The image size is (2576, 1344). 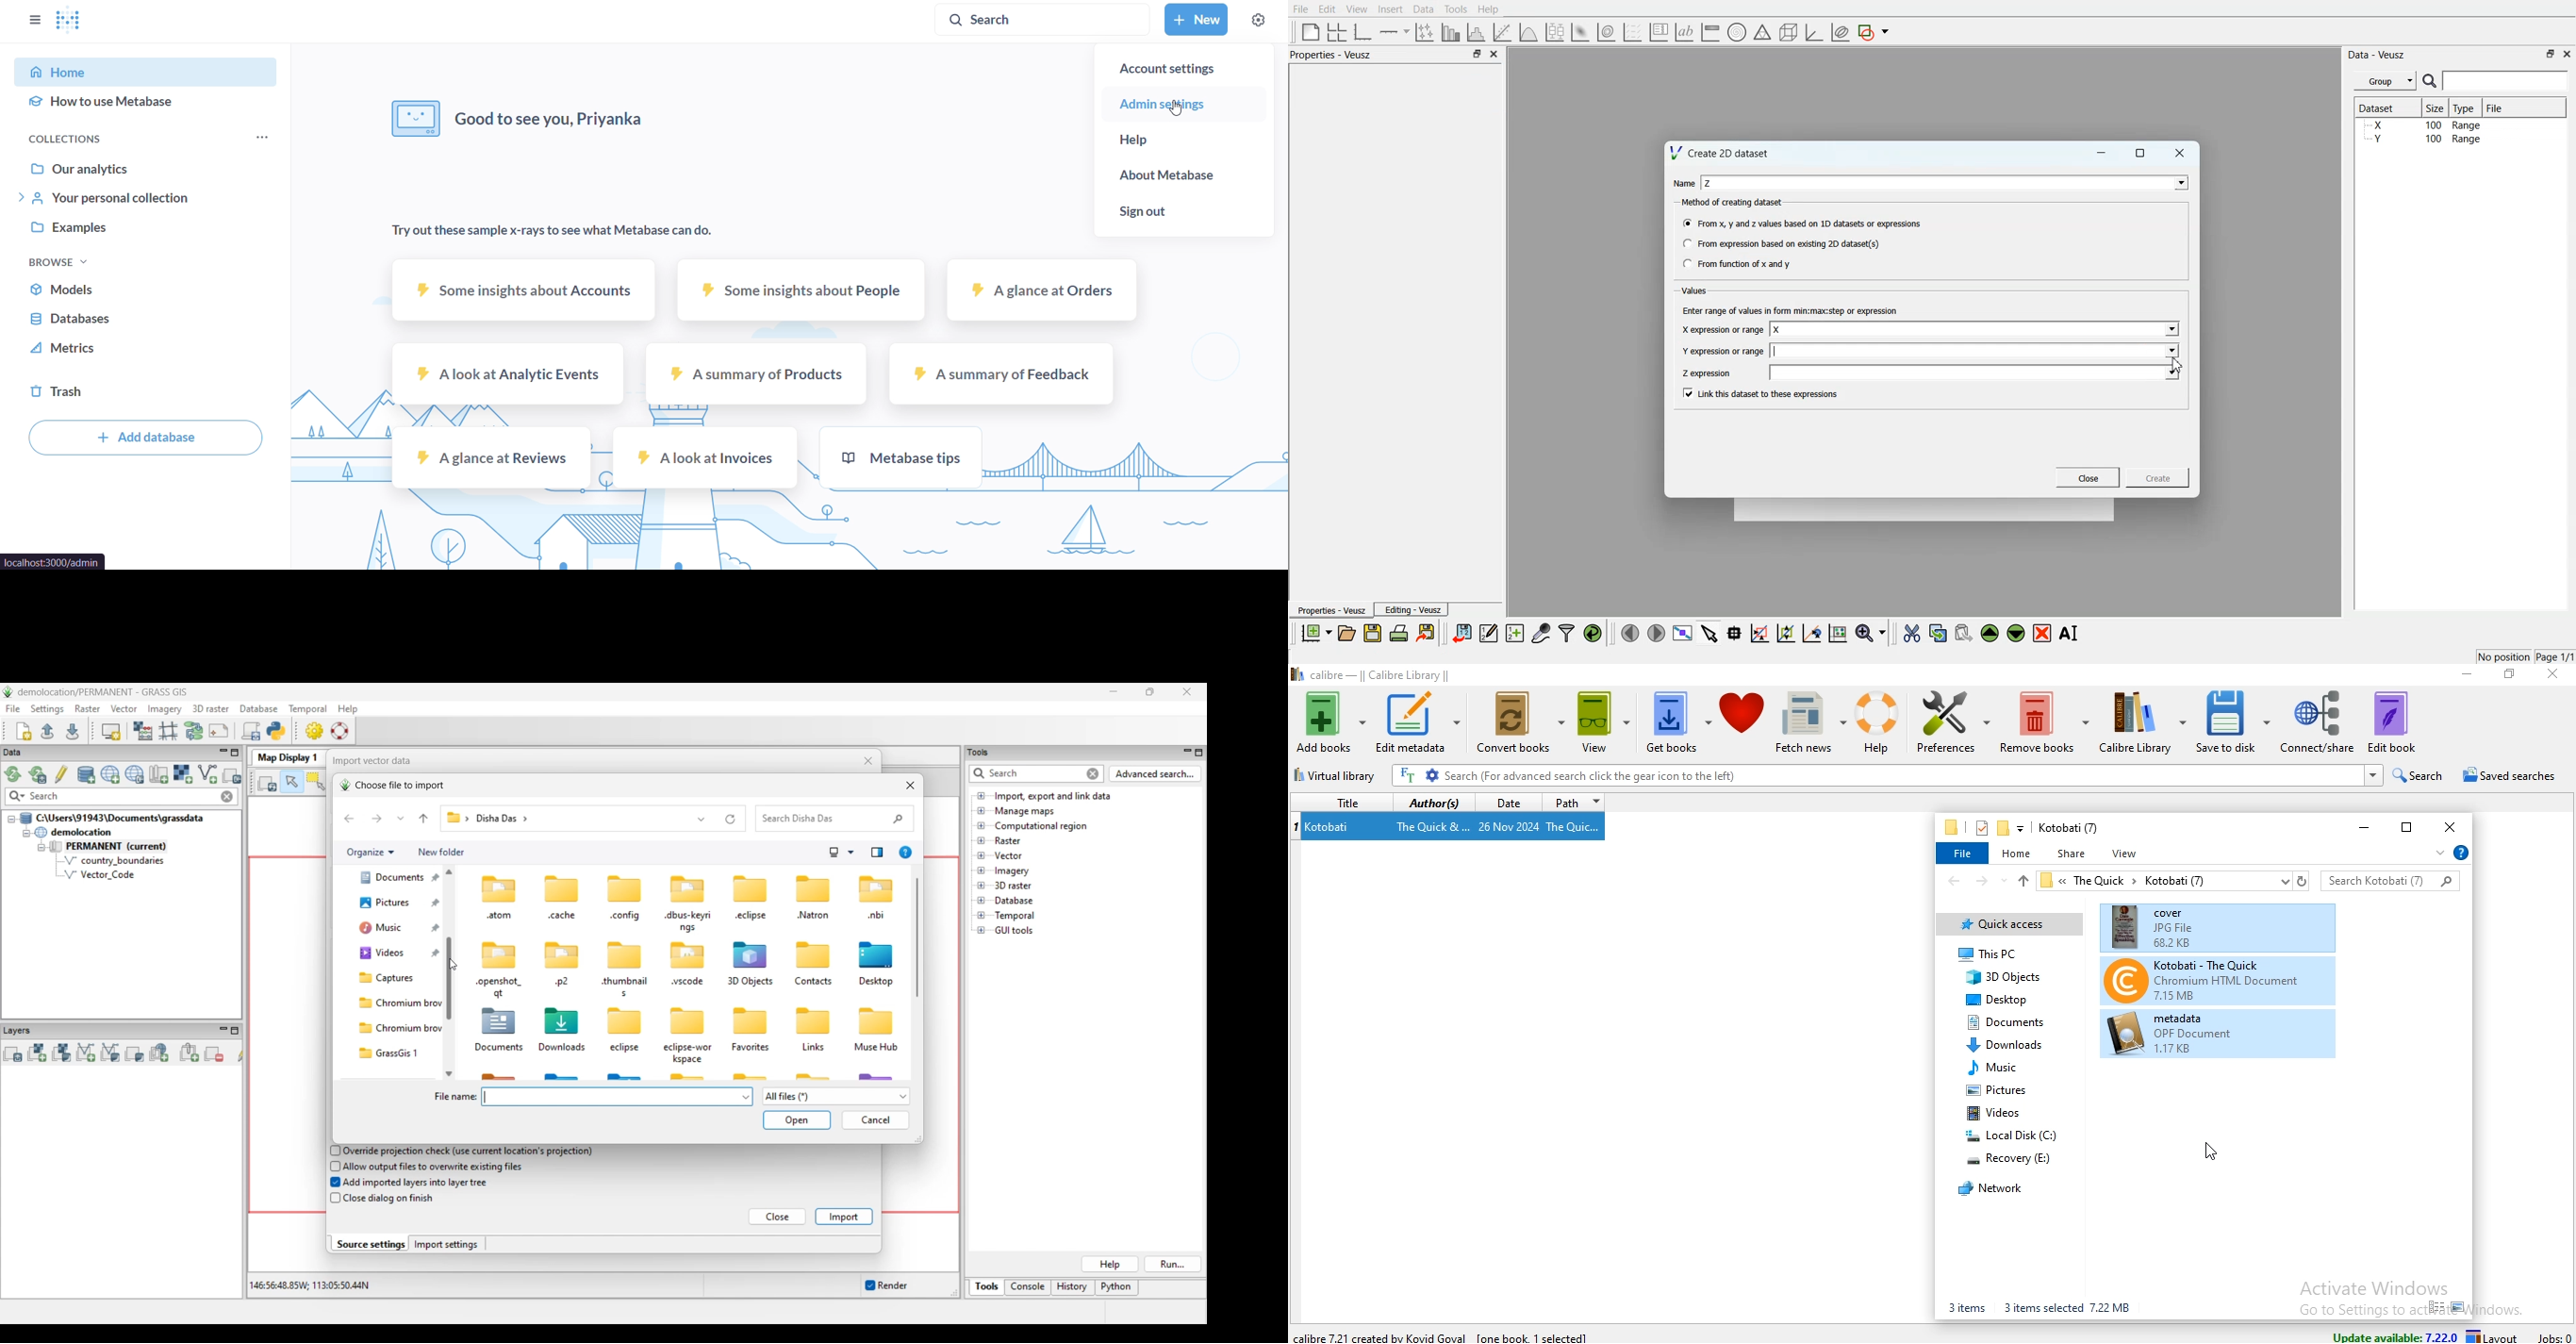 What do you see at coordinates (1996, 1067) in the screenshot?
I see `music` at bounding box center [1996, 1067].